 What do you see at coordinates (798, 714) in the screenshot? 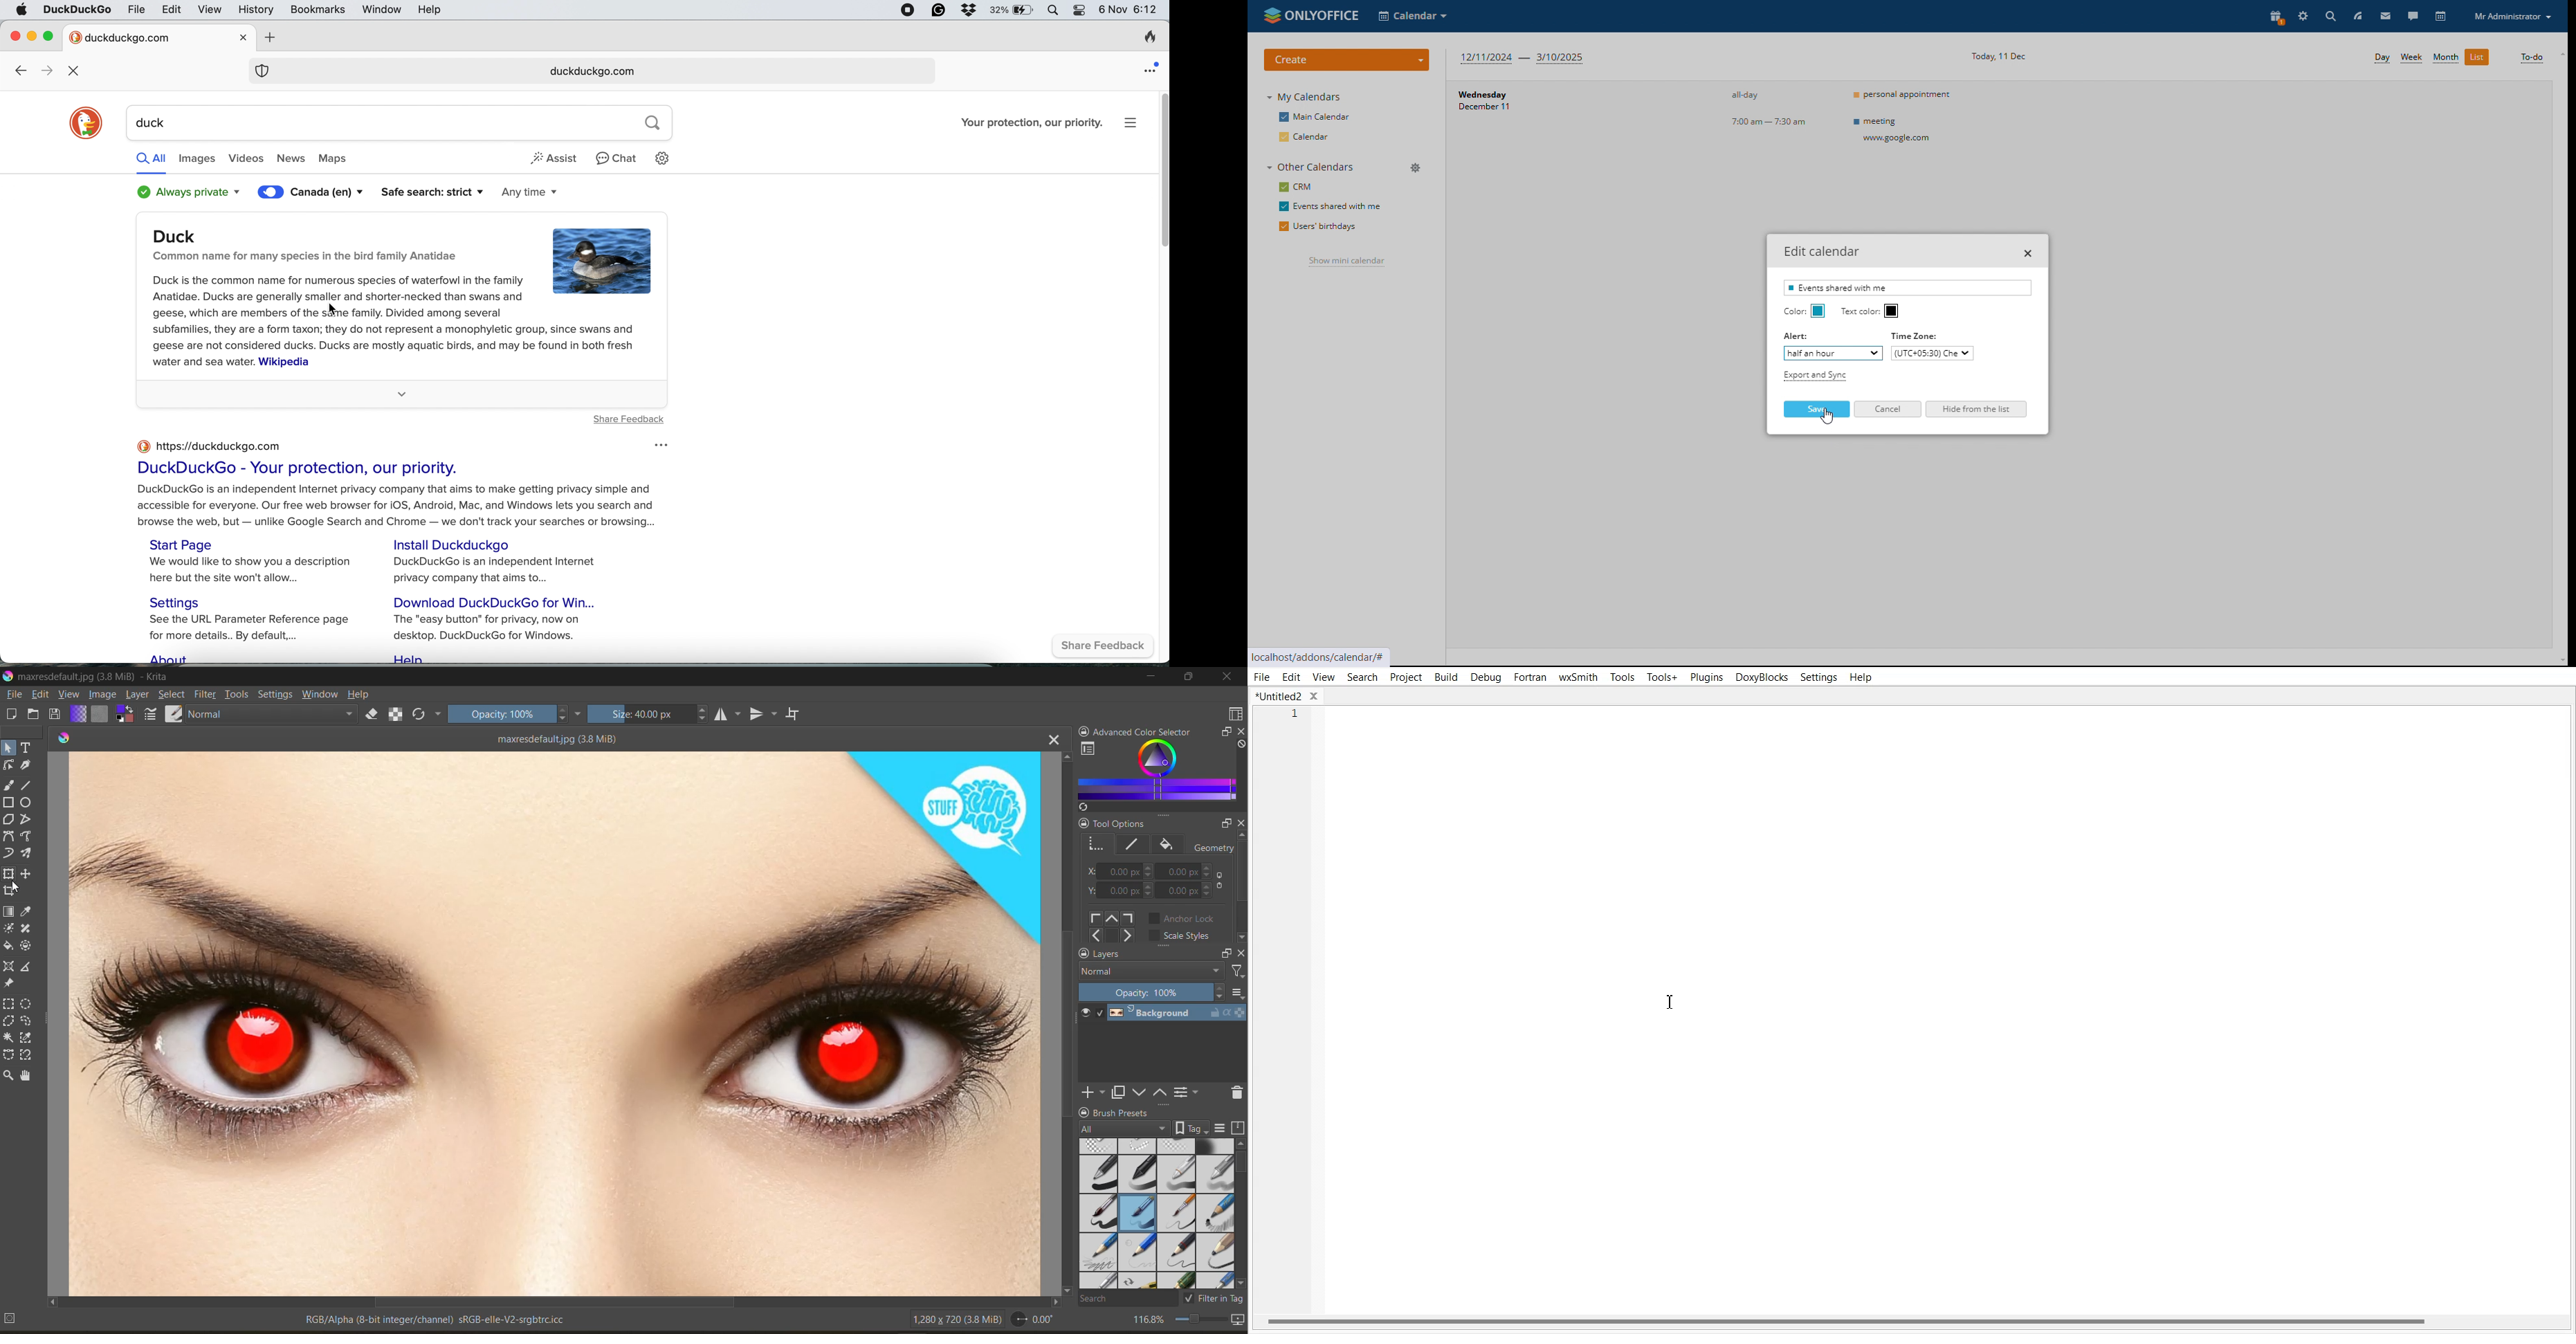
I see `wrap around mode` at bounding box center [798, 714].